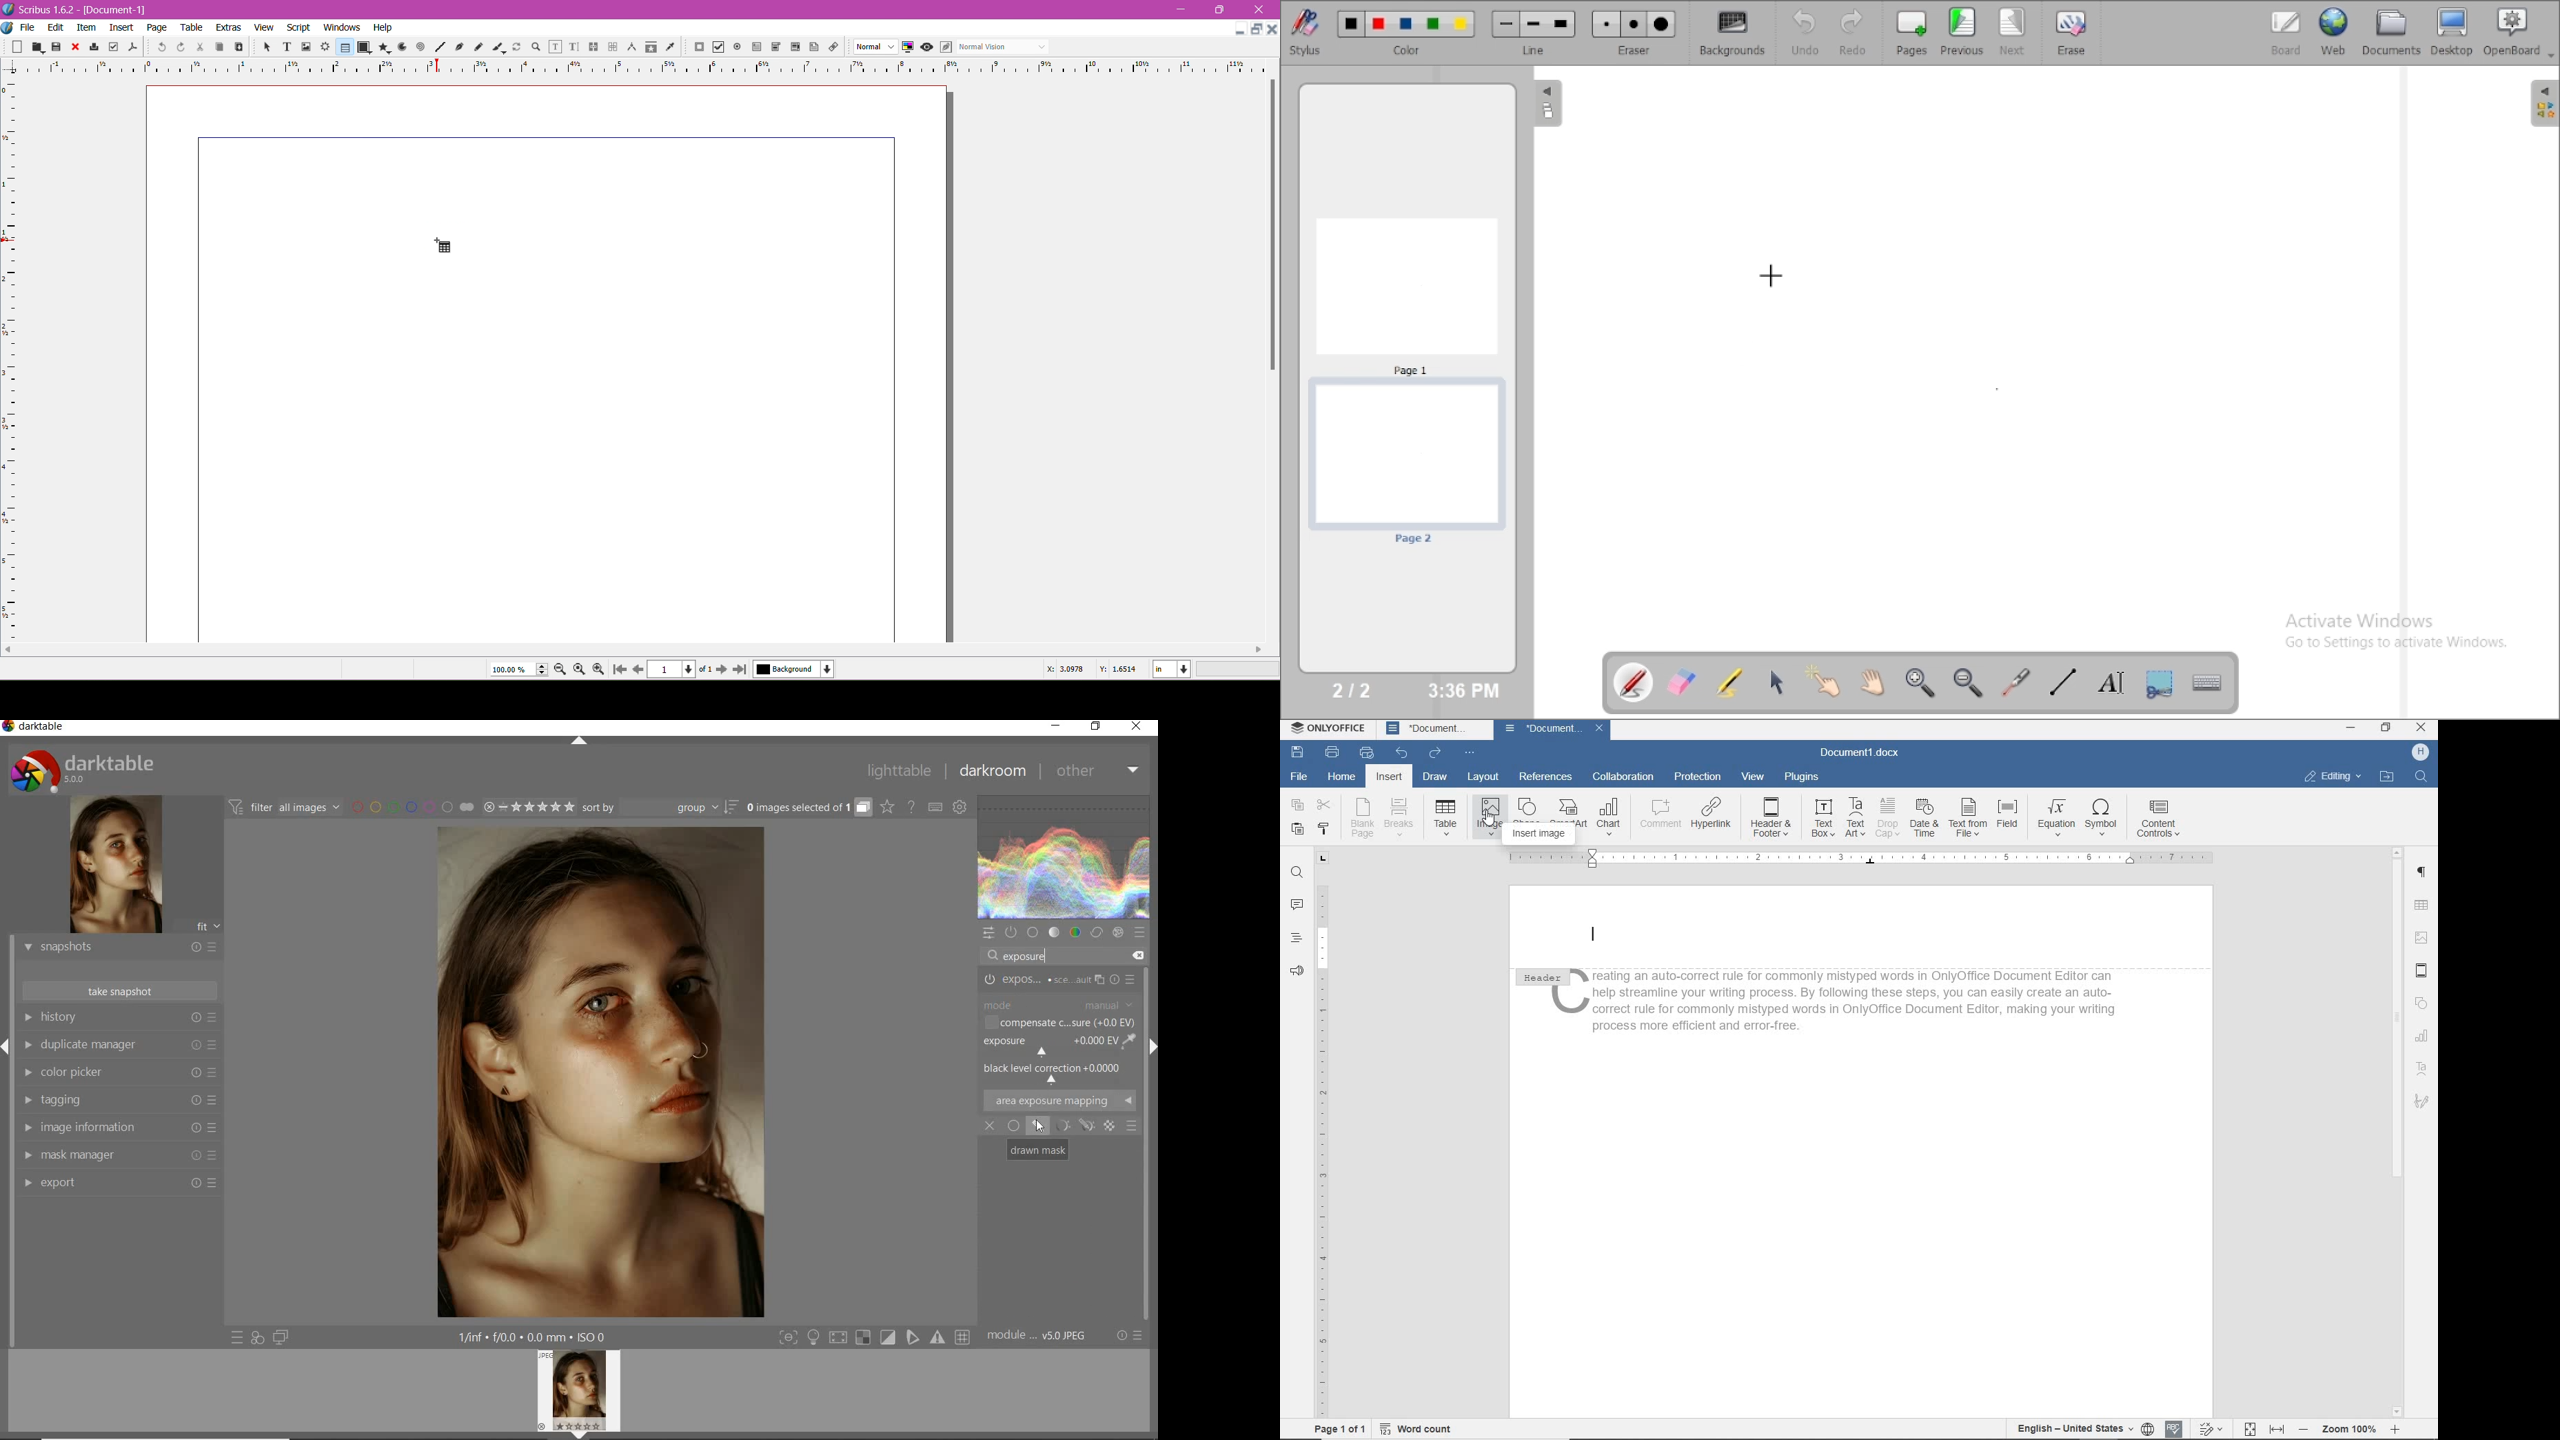 The image size is (2576, 1456). Describe the element at coordinates (603, 1072) in the screenshot. I see `selected image` at that location.